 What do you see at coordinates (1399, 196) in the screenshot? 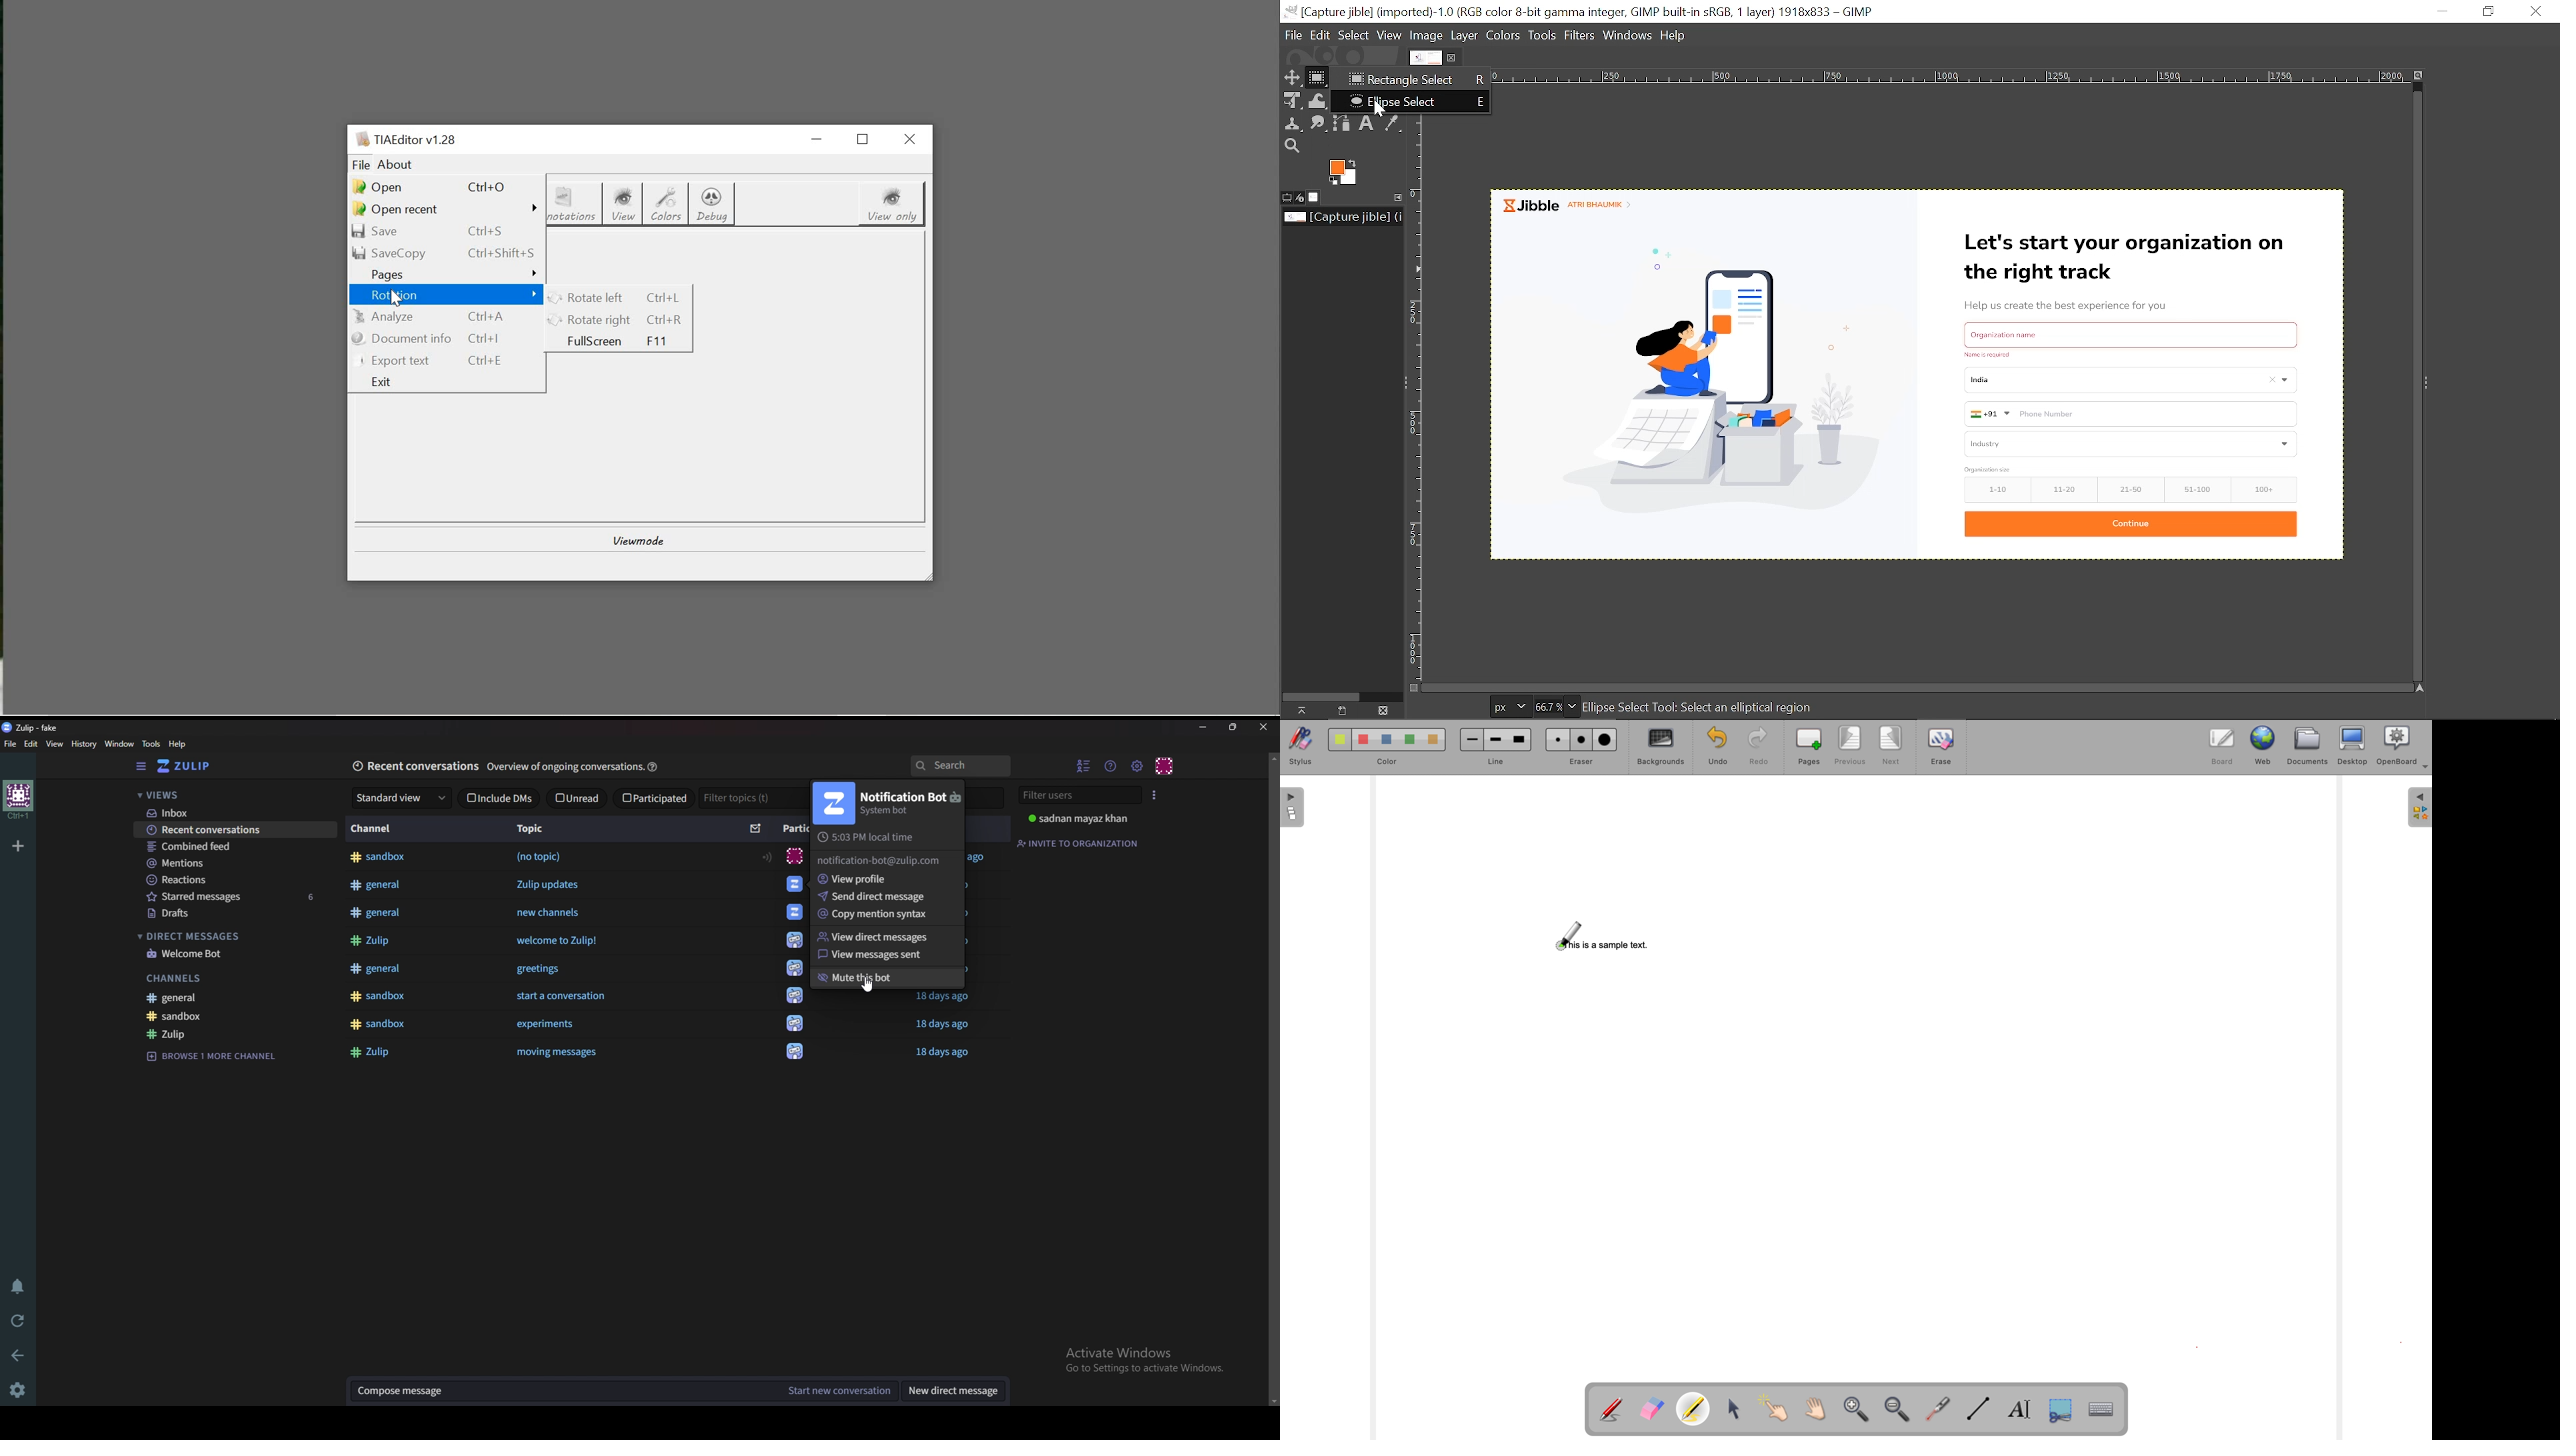
I see `Configure this tab` at bounding box center [1399, 196].